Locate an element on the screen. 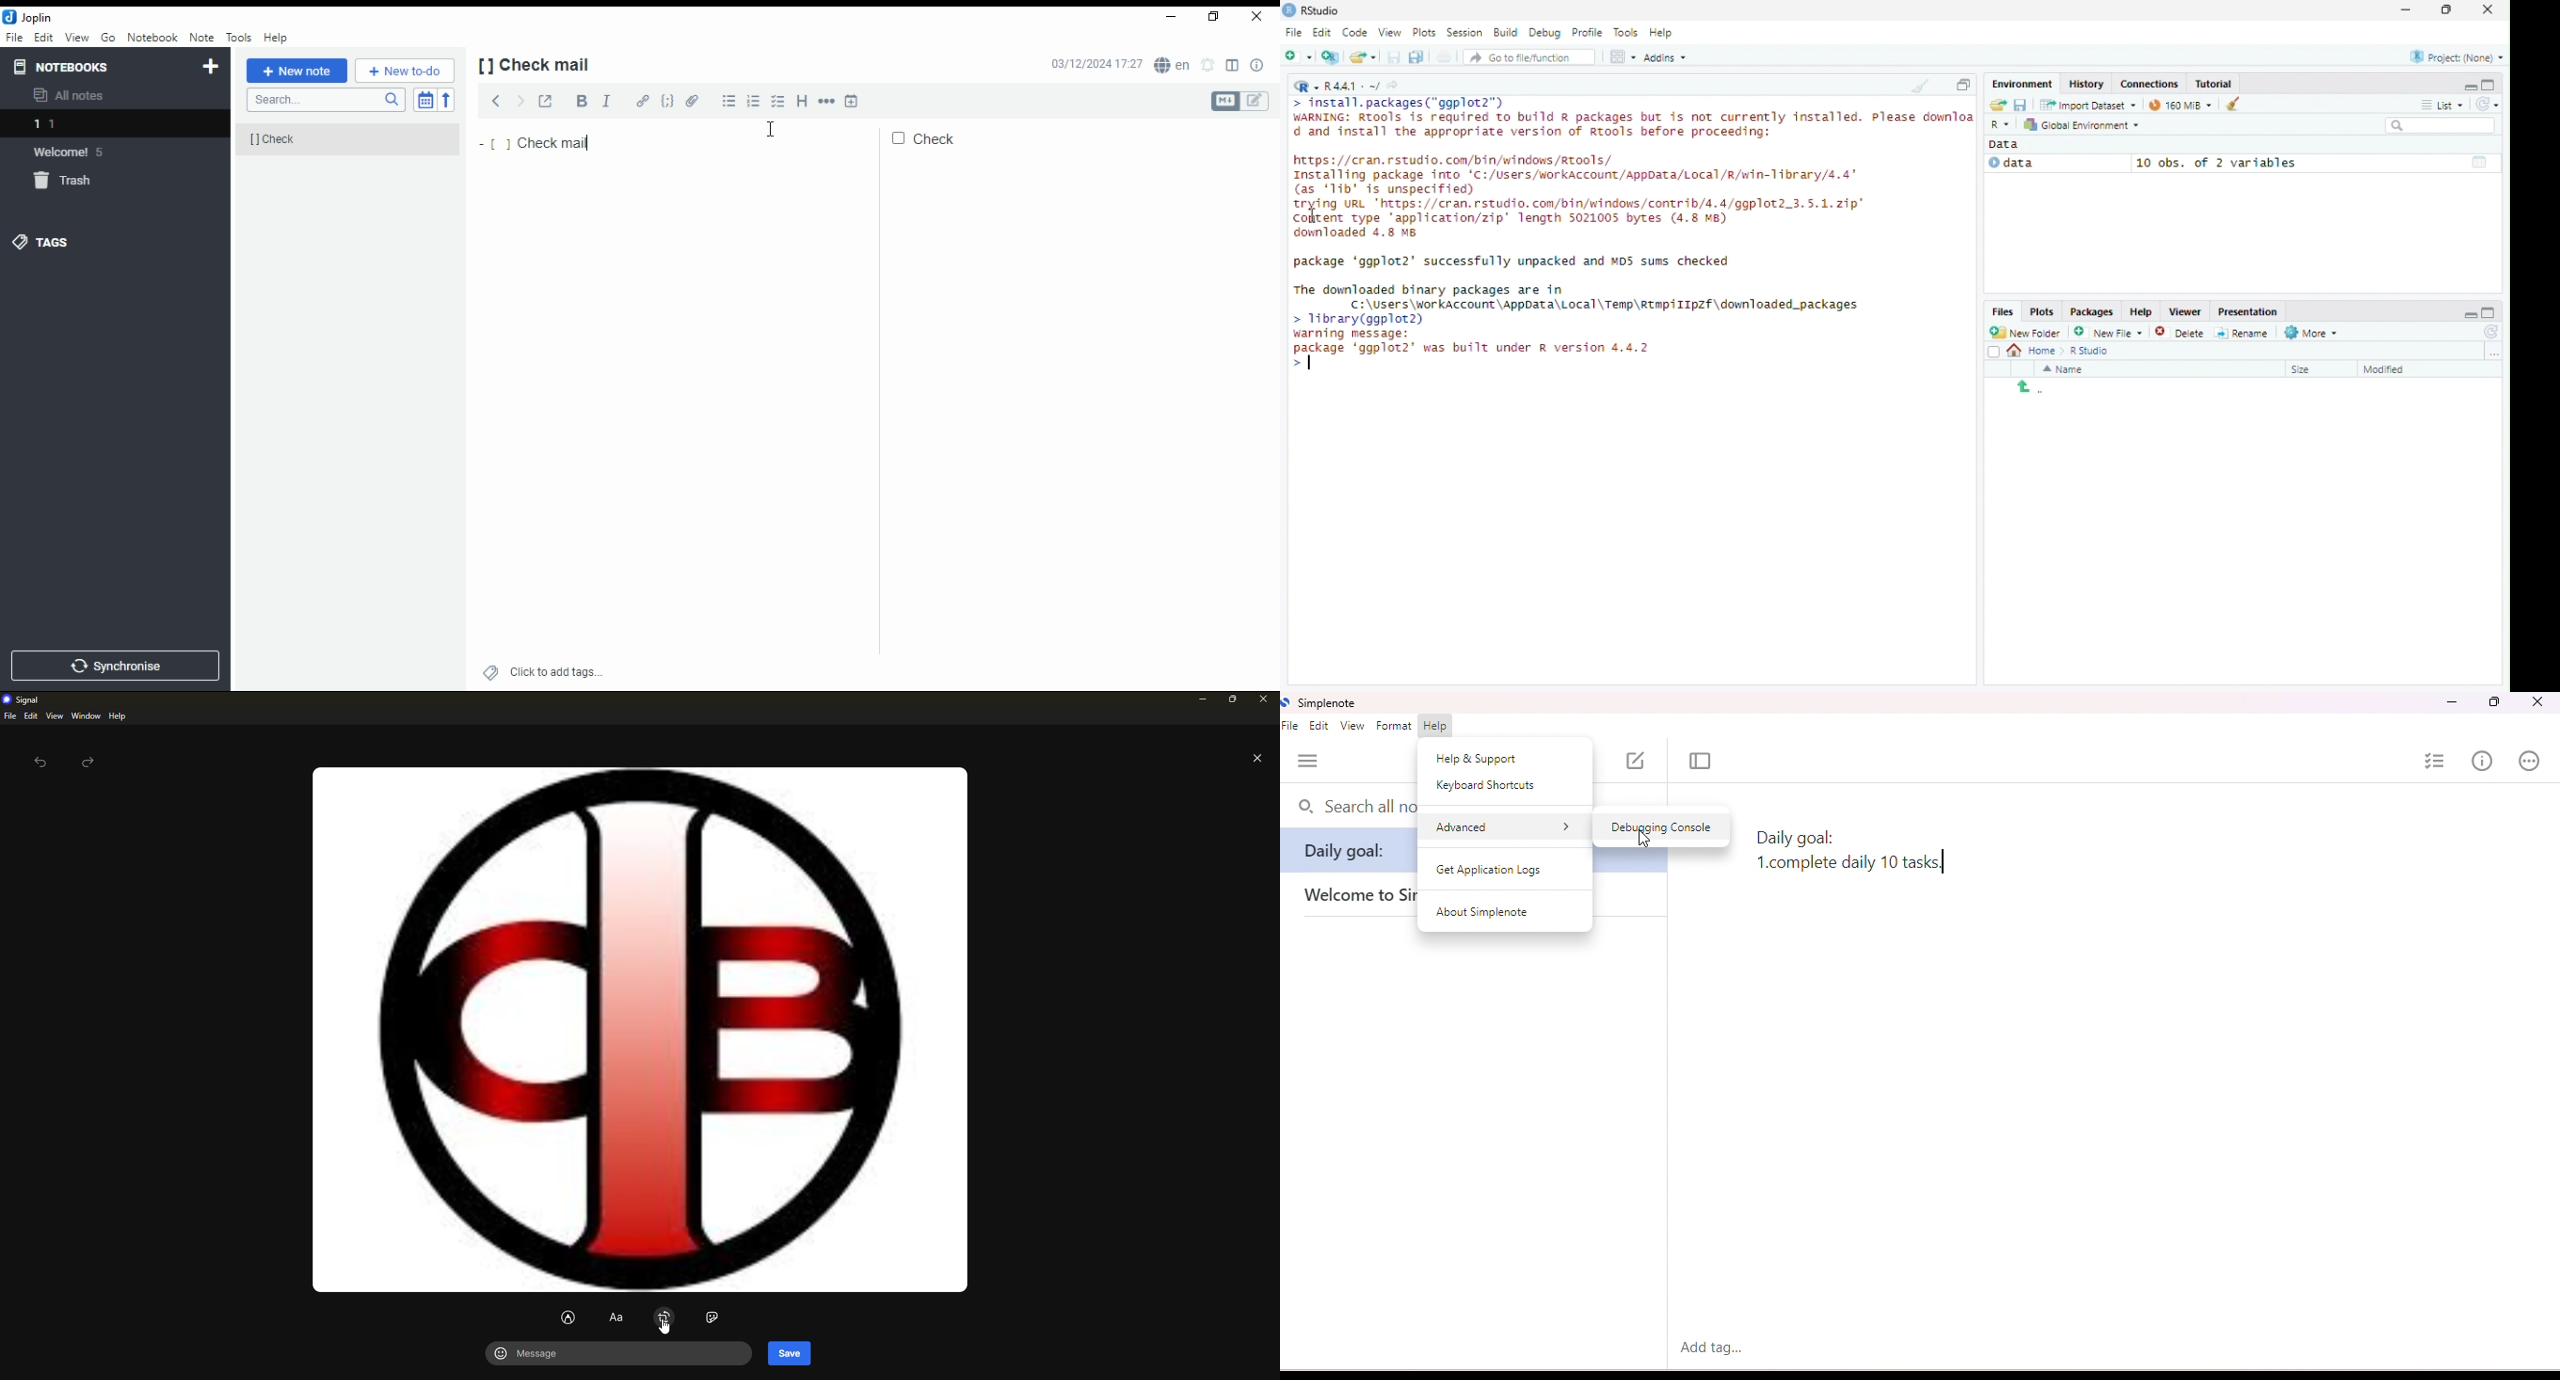 This screenshot has height=1400, width=2576. close is located at coordinates (1257, 760).